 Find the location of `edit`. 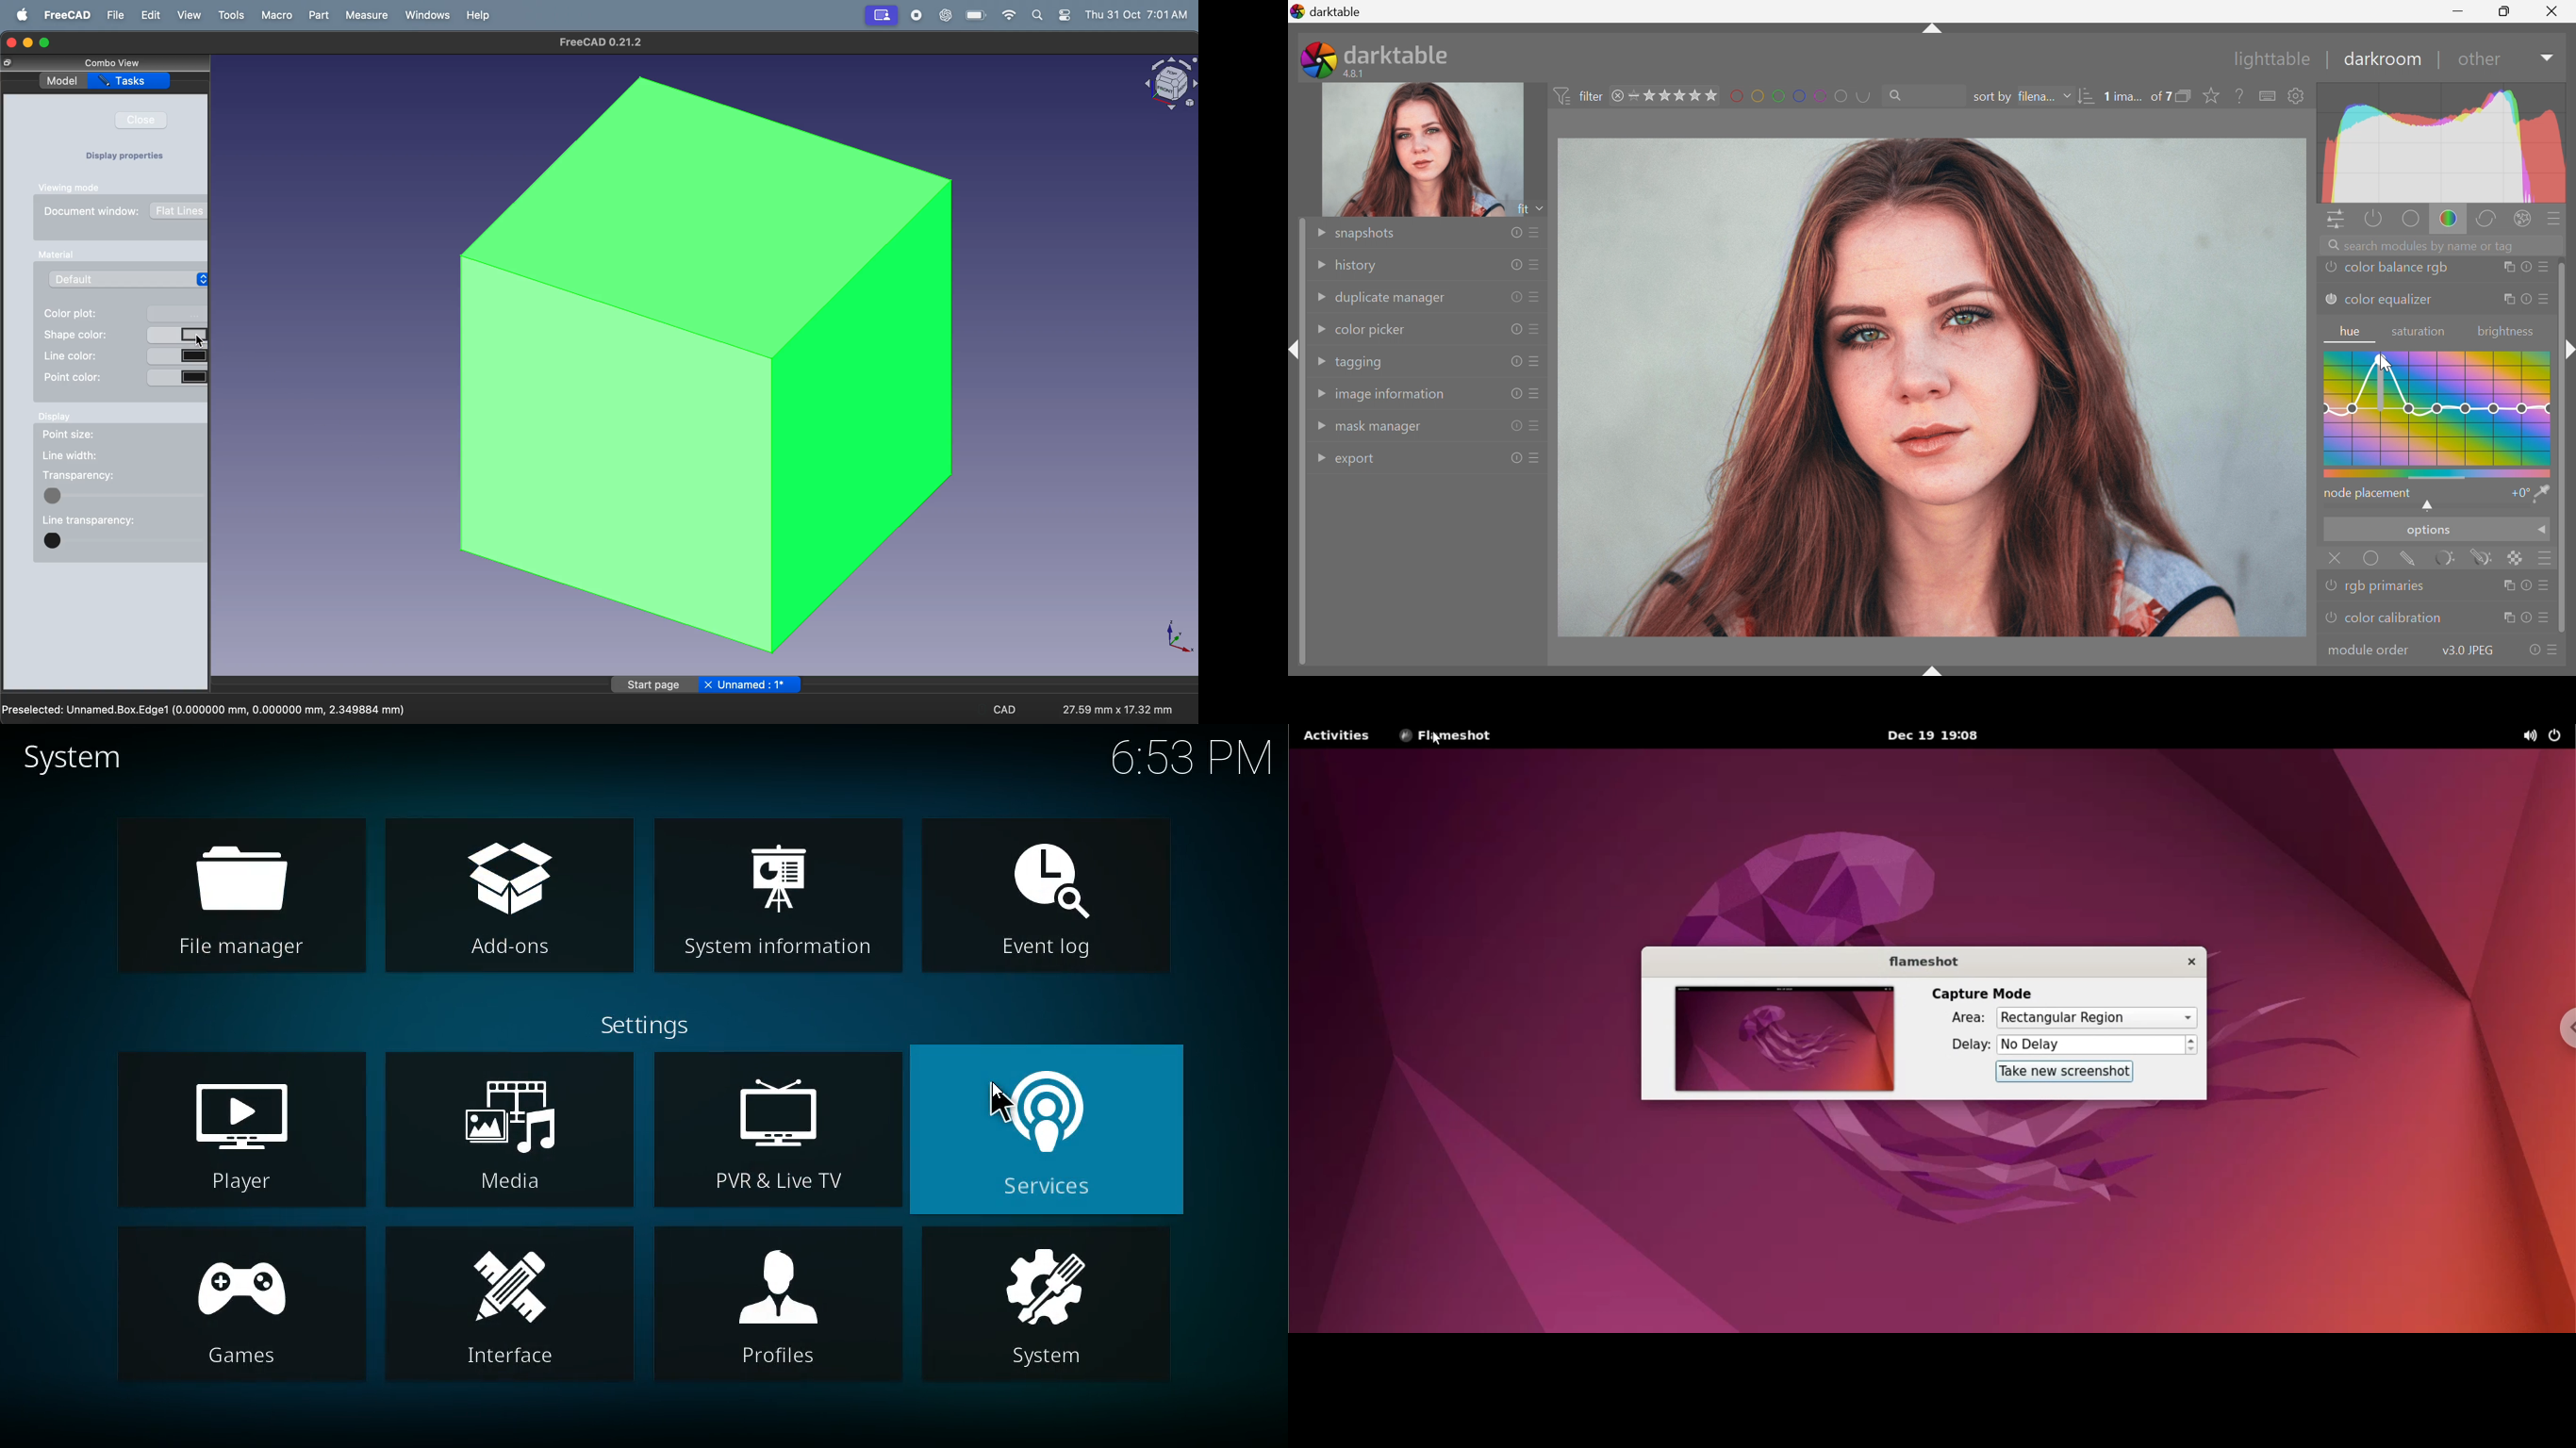

edit is located at coordinates (151, 16).